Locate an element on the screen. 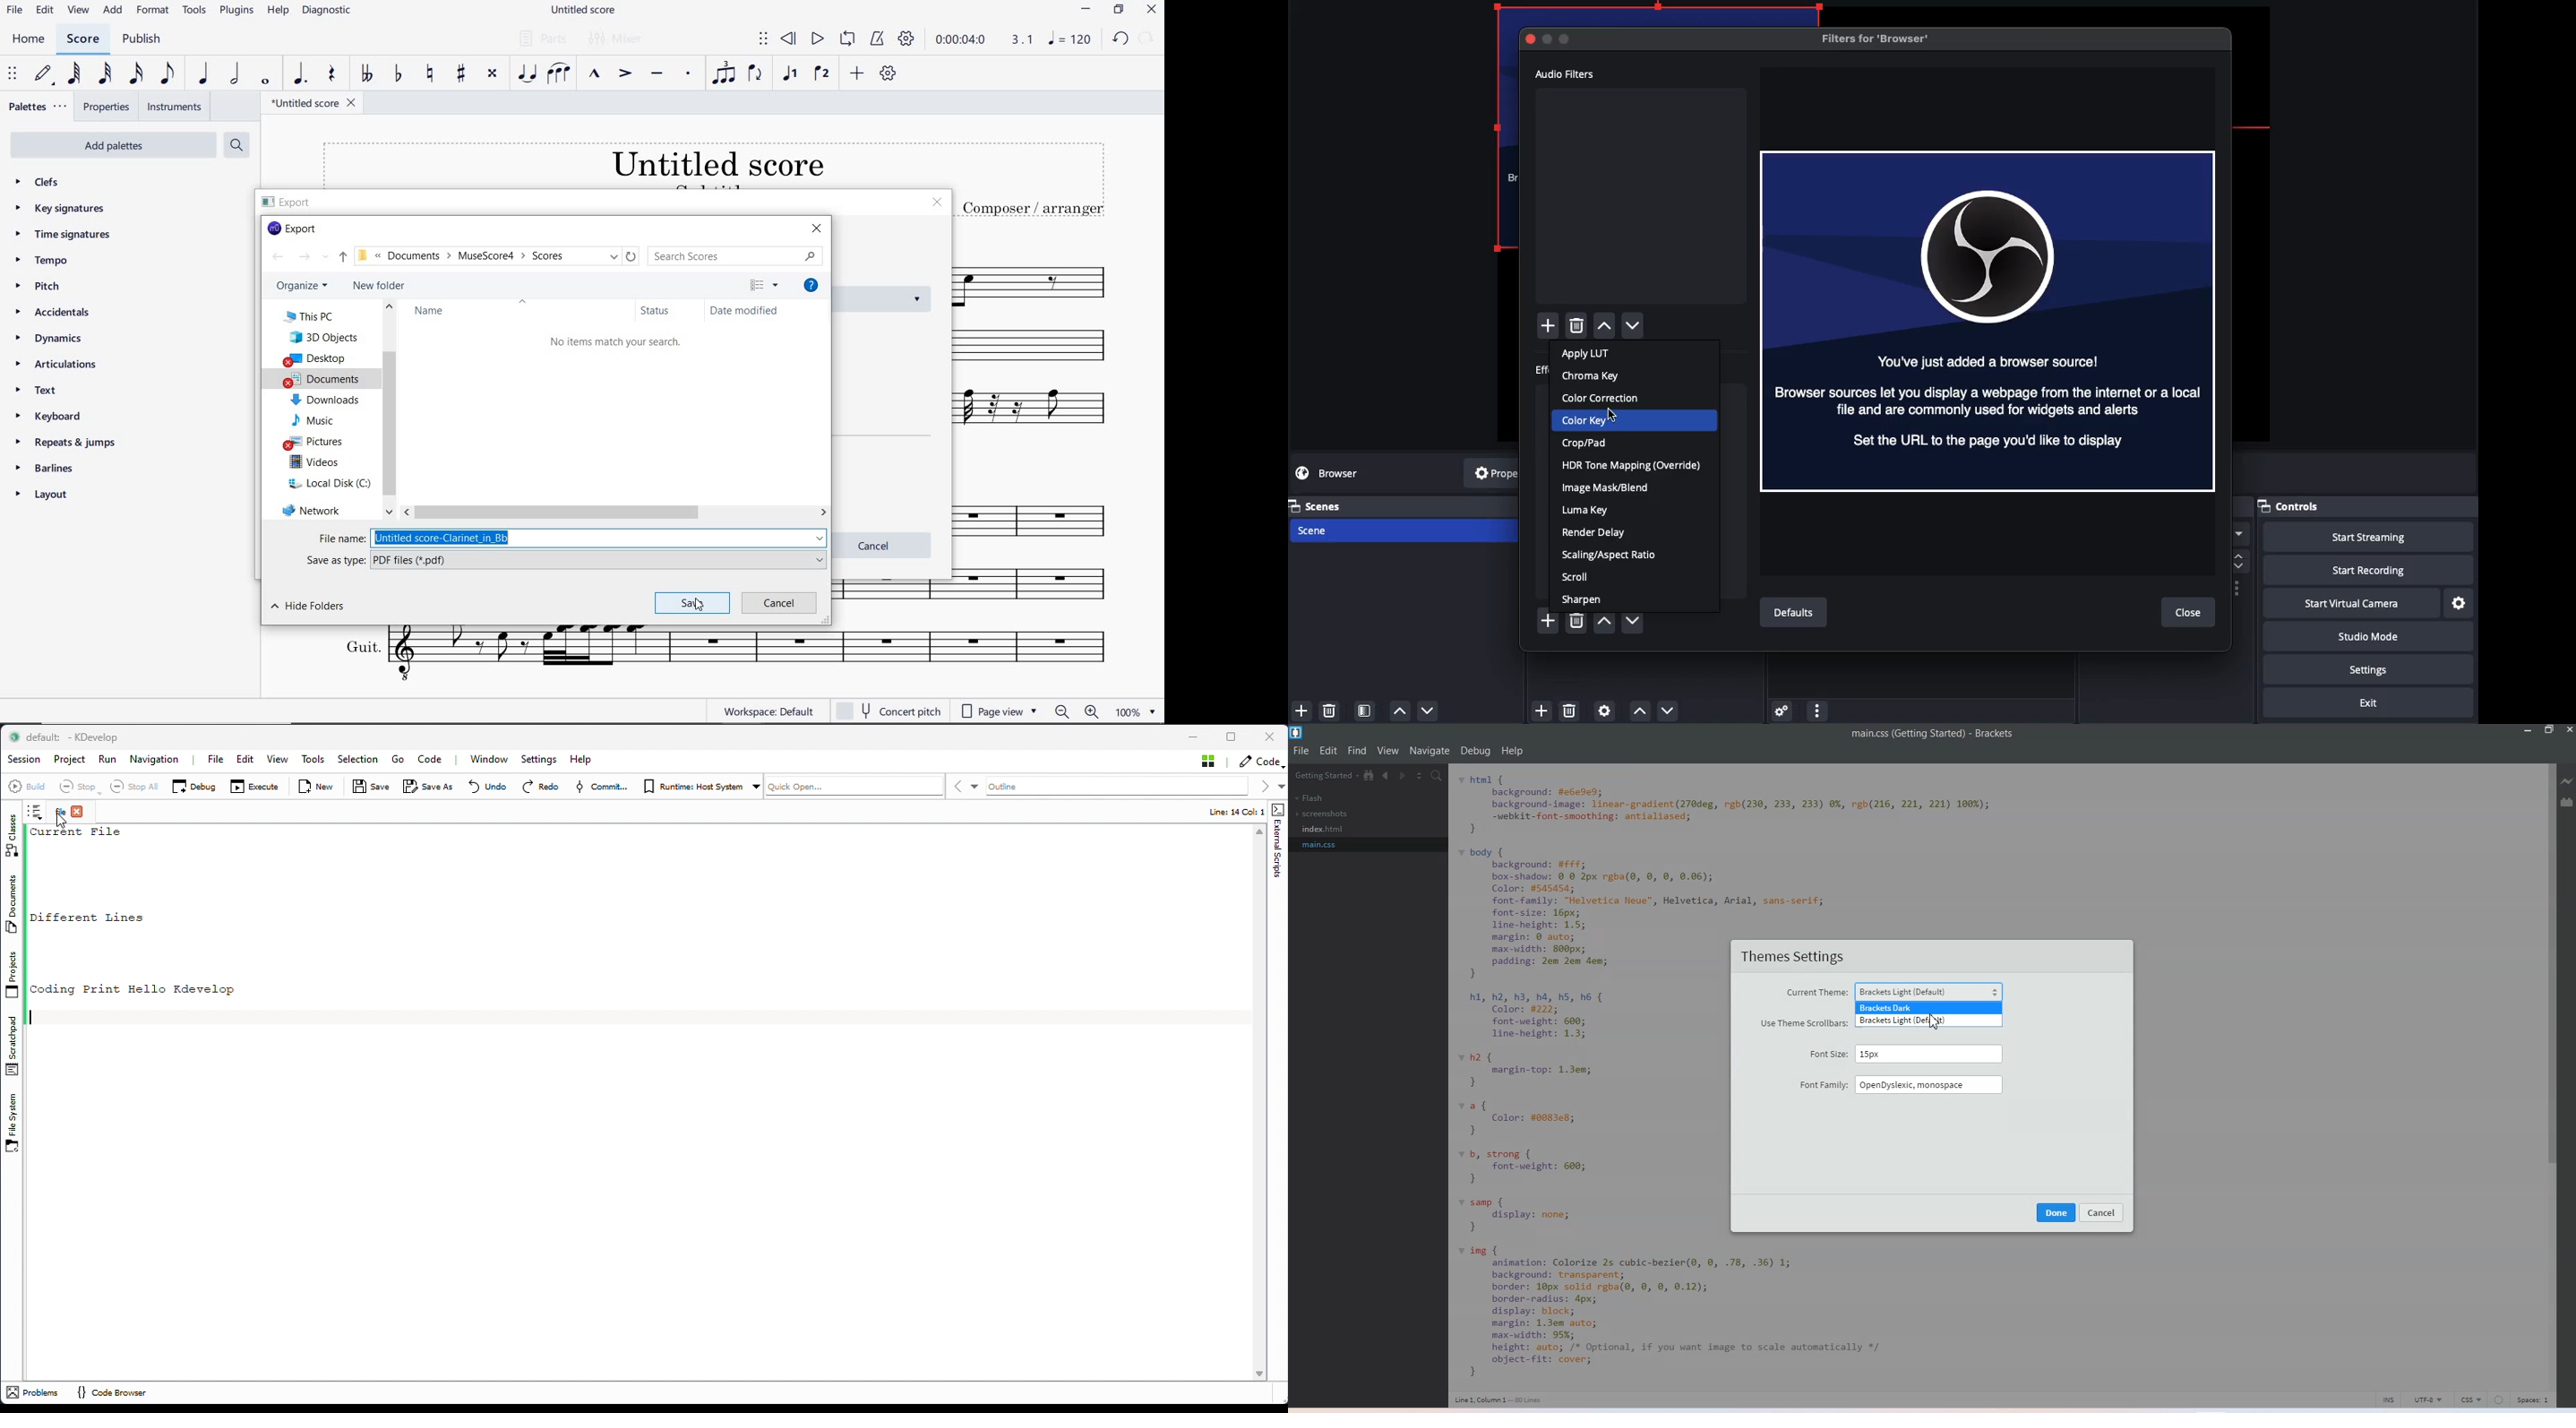 This screenshot has height=1428, width=2576. Live Preview is located at coordinates (2568, 782).